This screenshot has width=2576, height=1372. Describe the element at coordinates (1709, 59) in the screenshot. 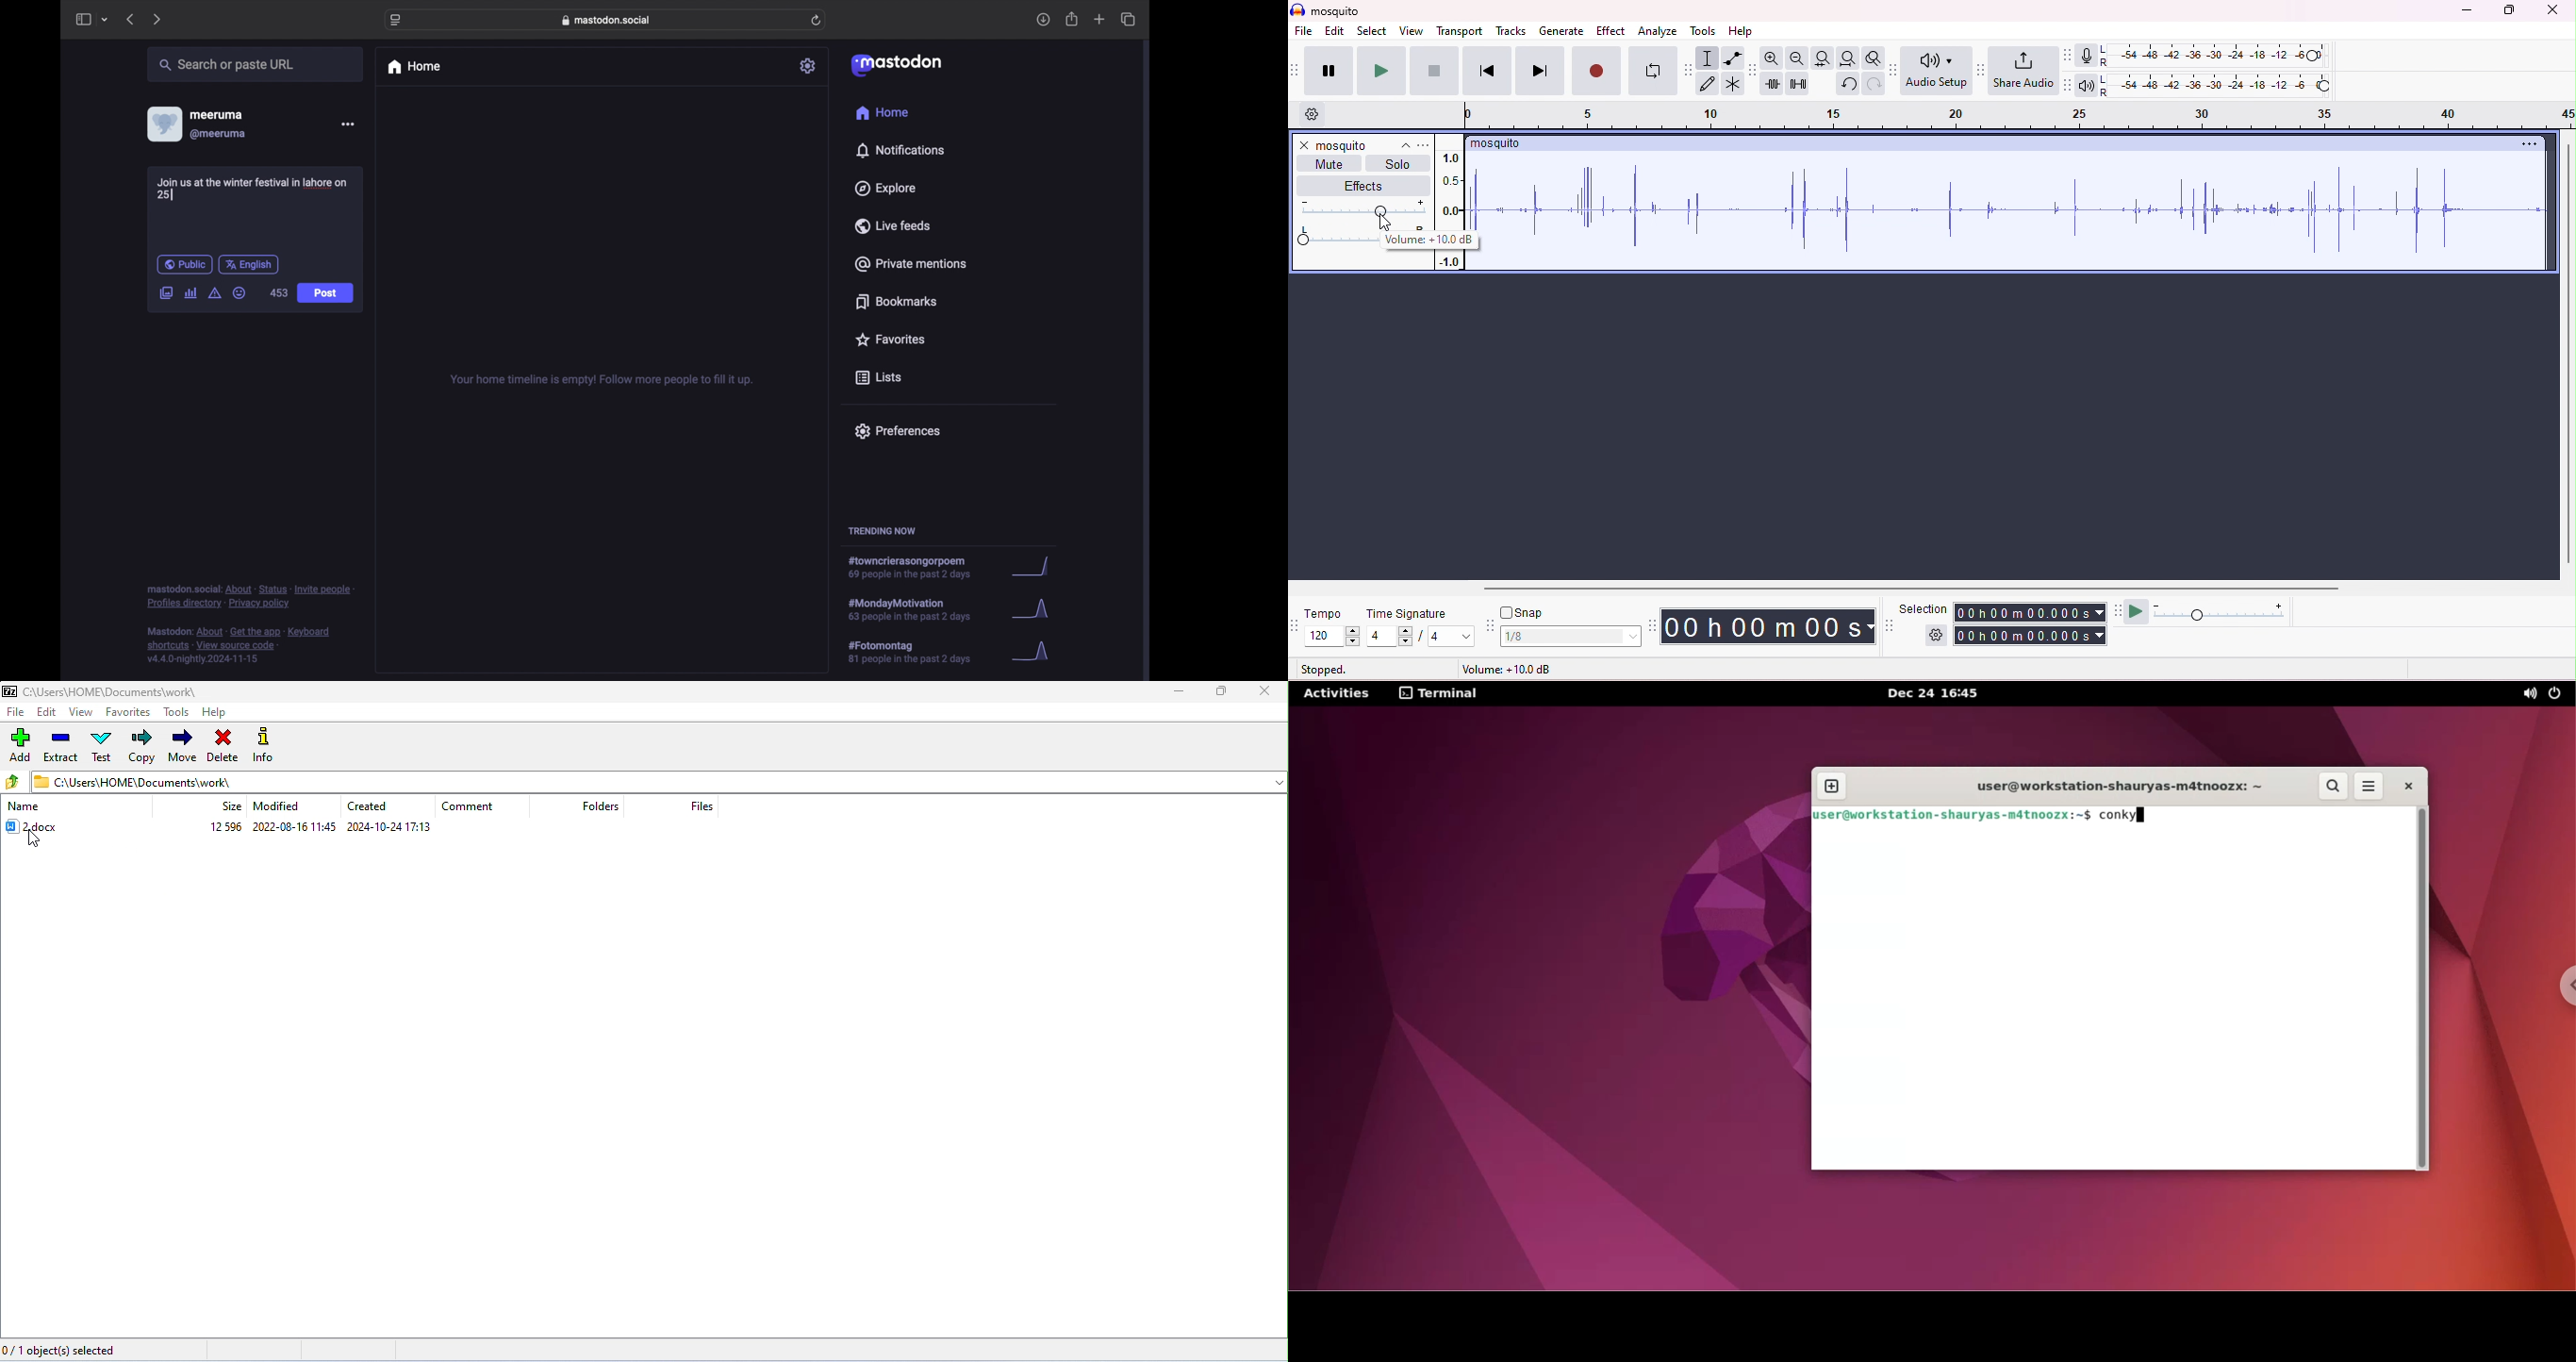

I see `selection` at that location.